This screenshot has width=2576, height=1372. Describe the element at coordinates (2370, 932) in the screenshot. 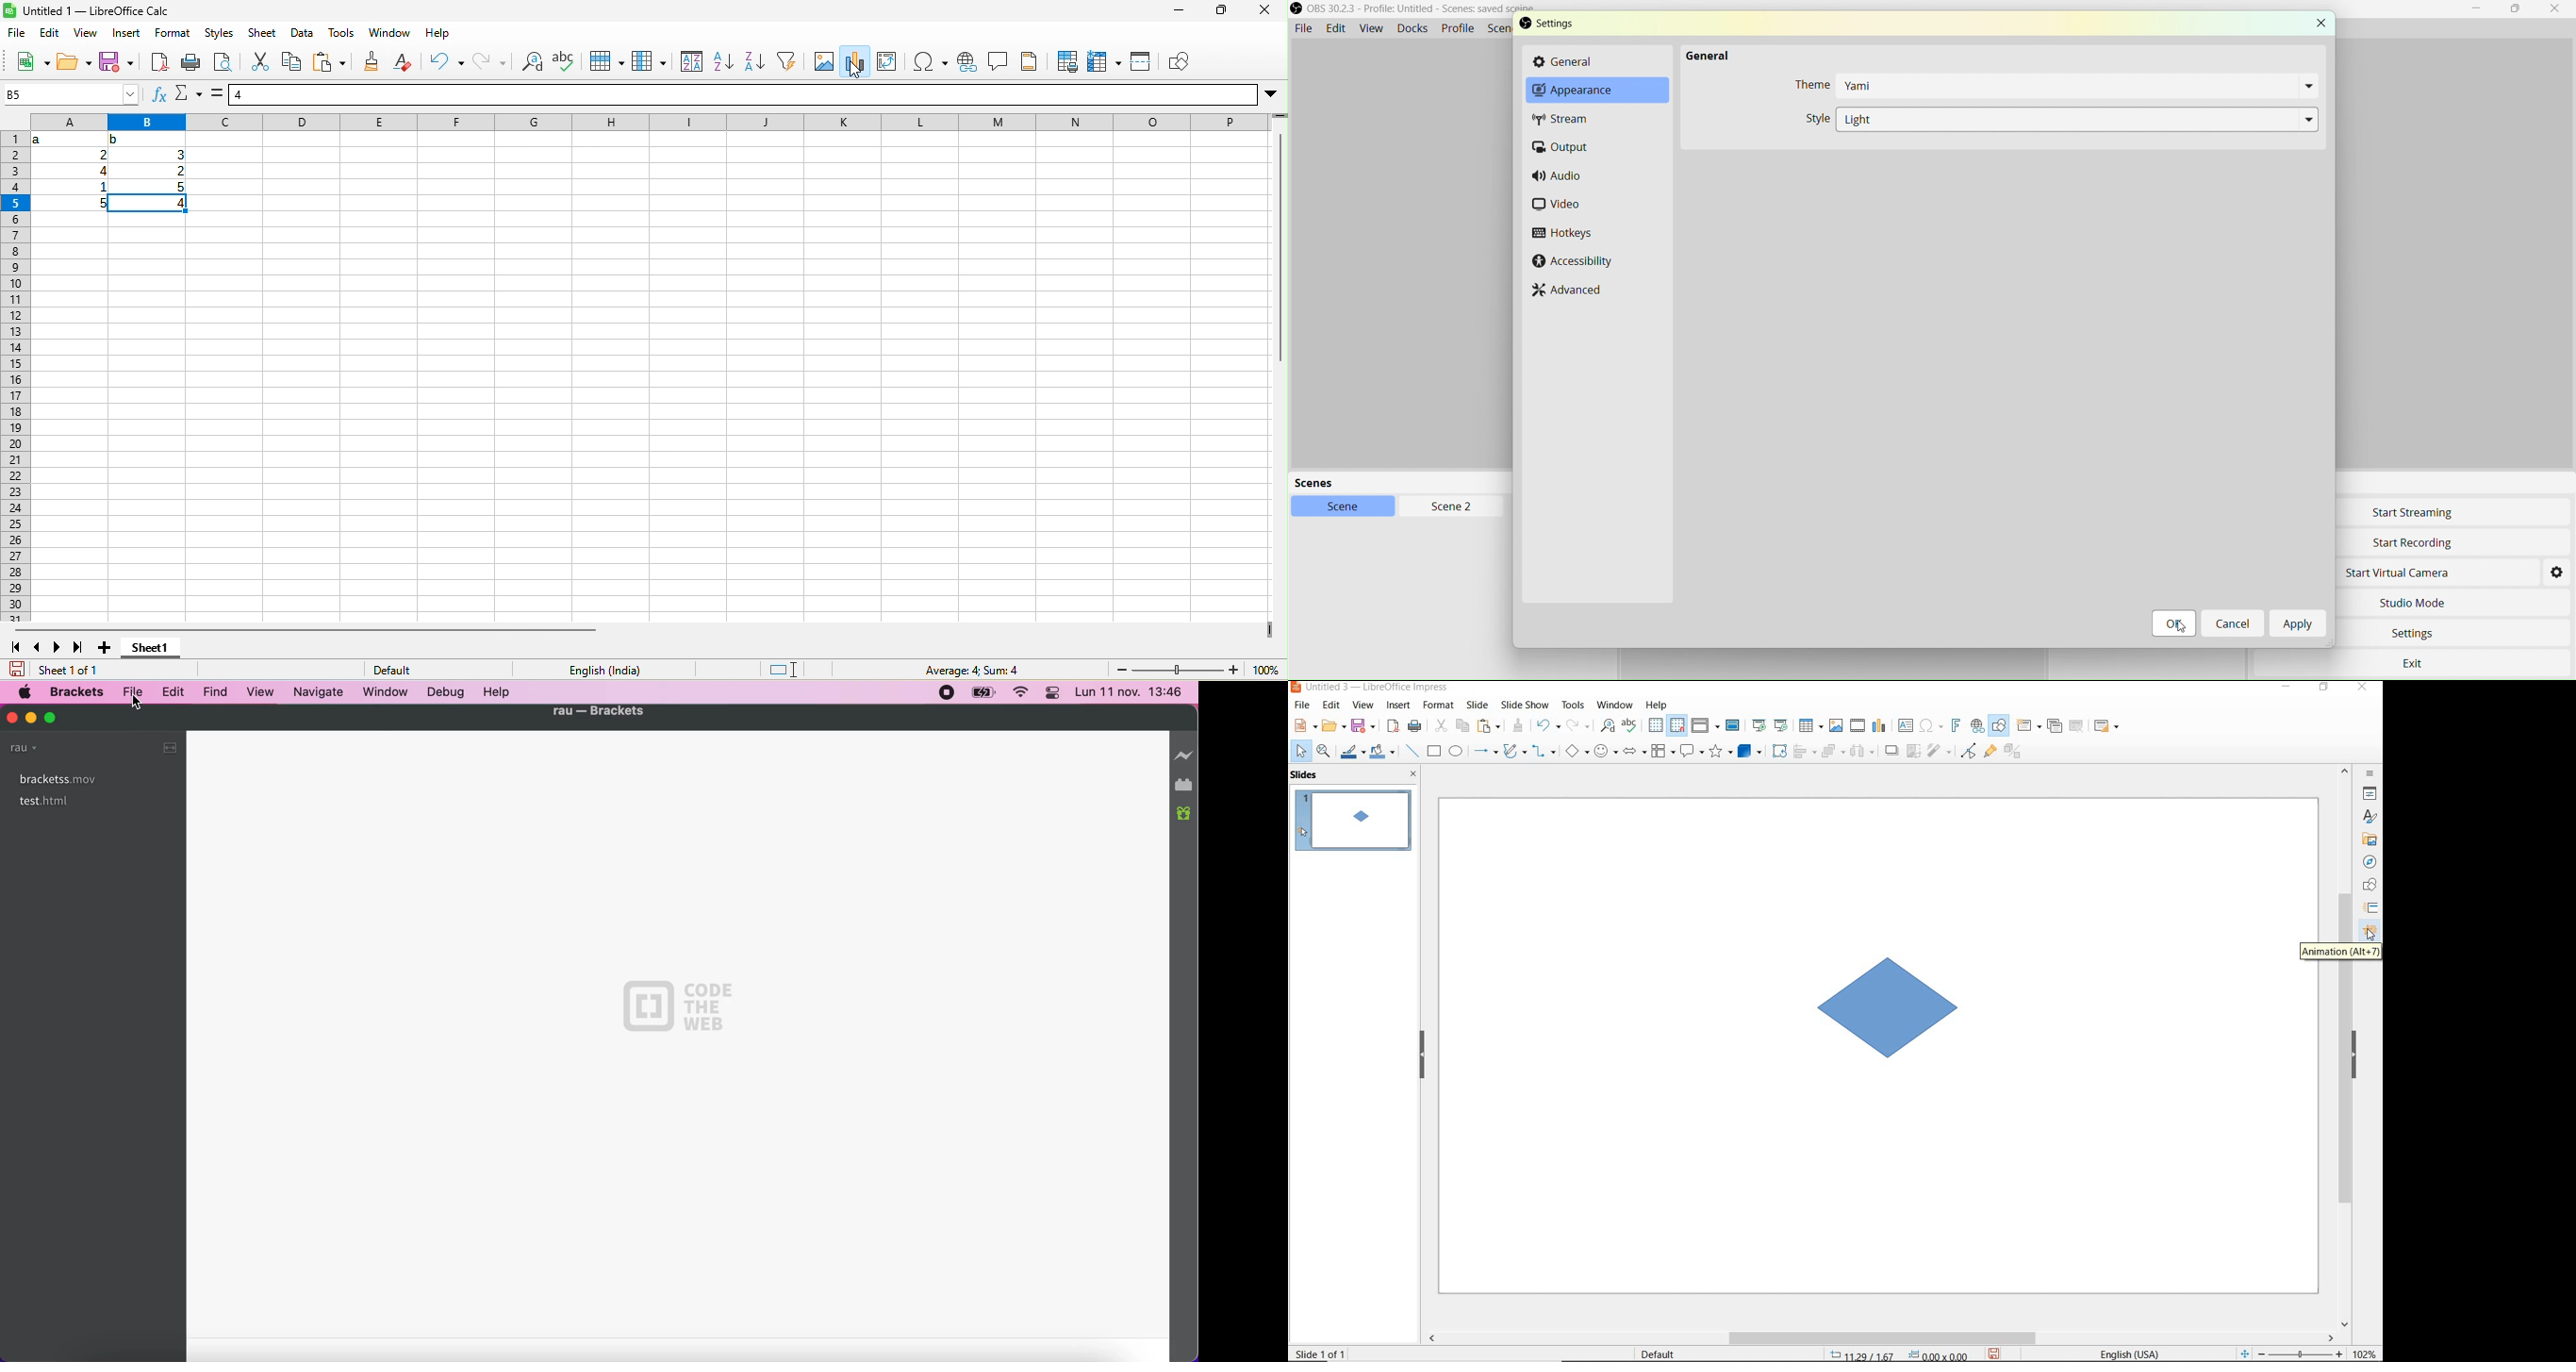

I see `animation` at that location.